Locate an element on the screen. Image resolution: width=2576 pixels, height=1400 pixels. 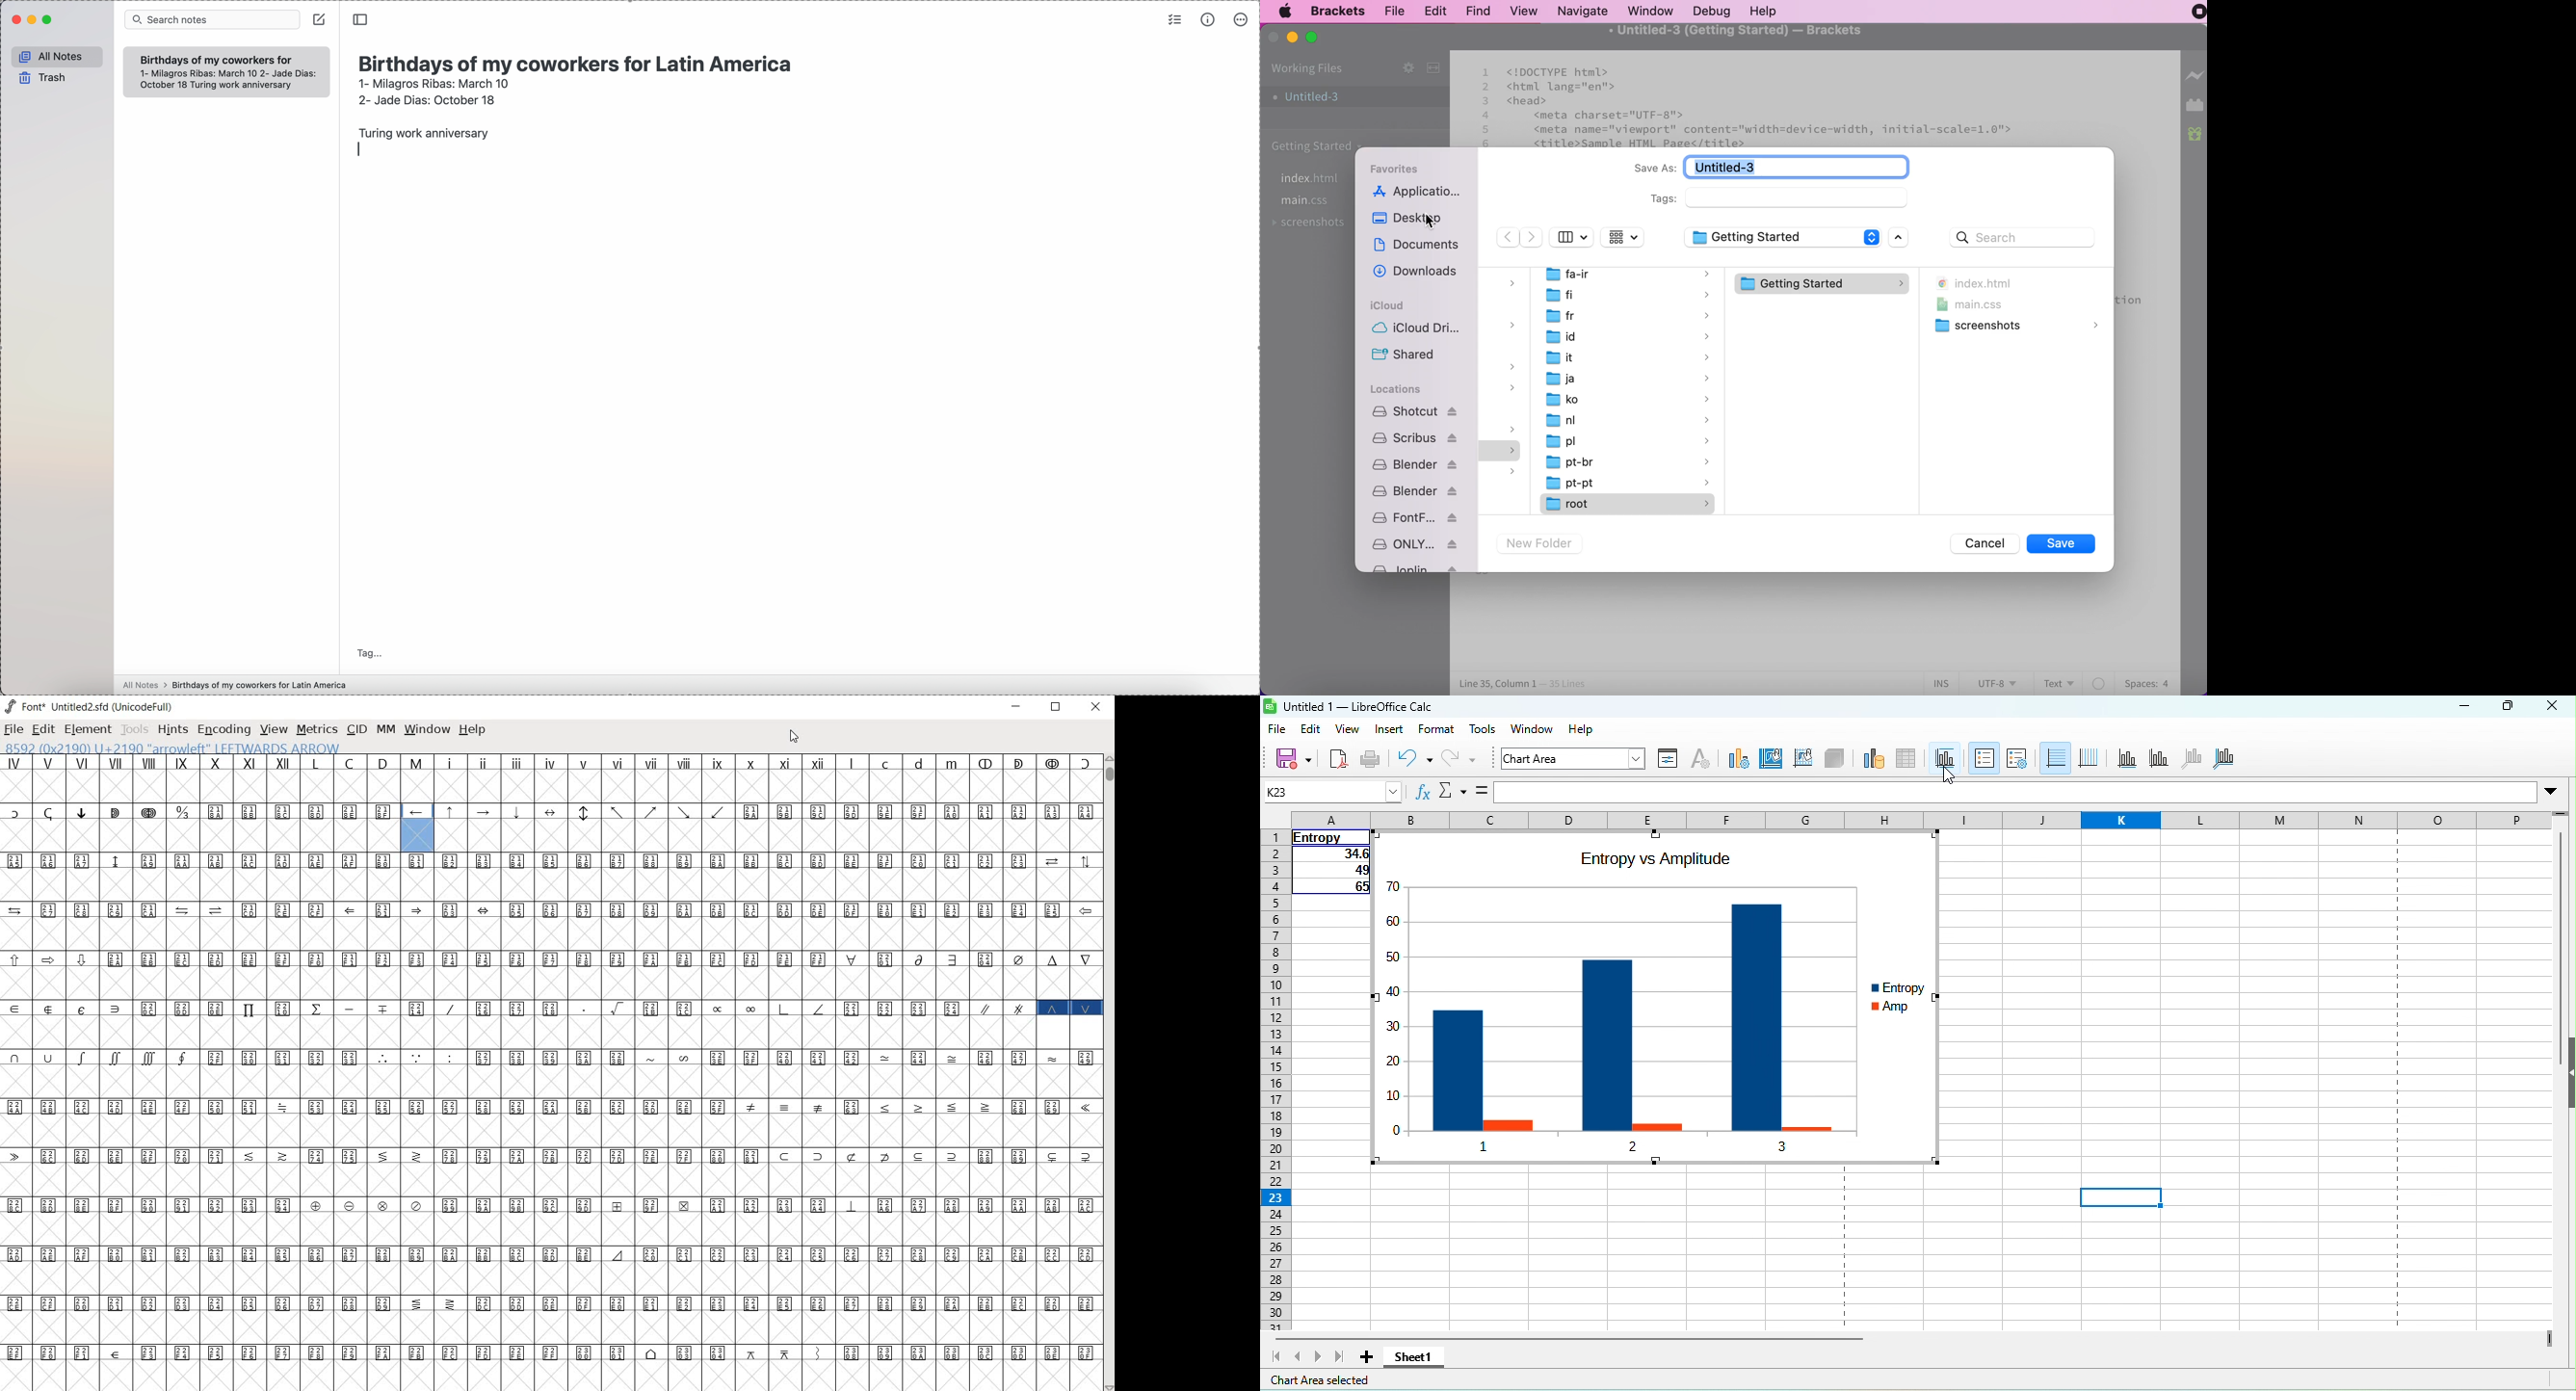
untitled 1- libre office cala is located at coordinates (1353, 708).